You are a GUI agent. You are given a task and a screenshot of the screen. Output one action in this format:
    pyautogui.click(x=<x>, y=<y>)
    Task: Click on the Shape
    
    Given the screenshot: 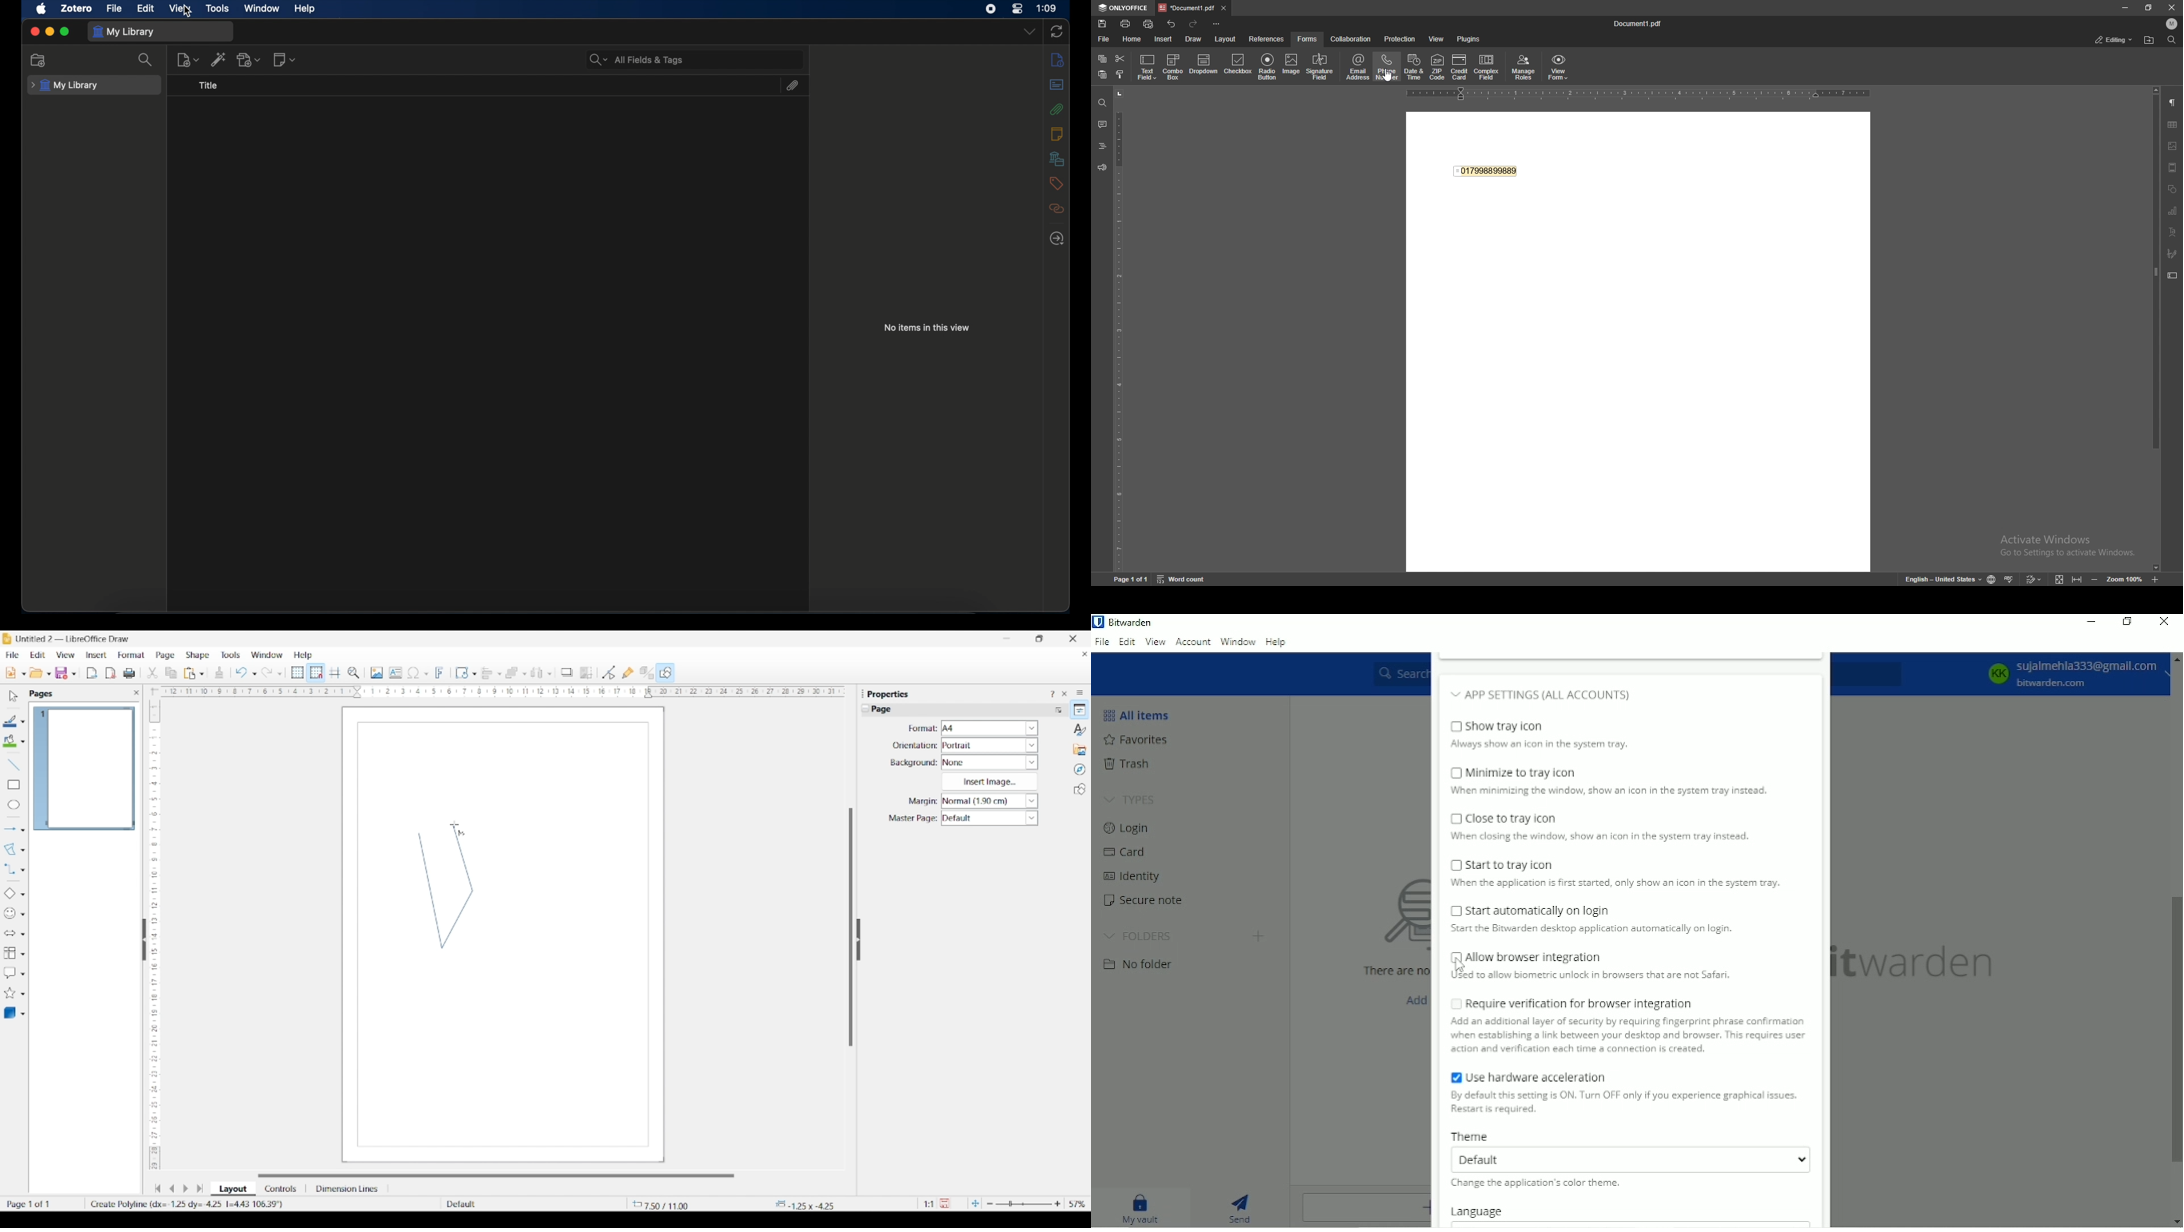 What is the action you would take?
    pyautogui.click(x=198, y=656)
    